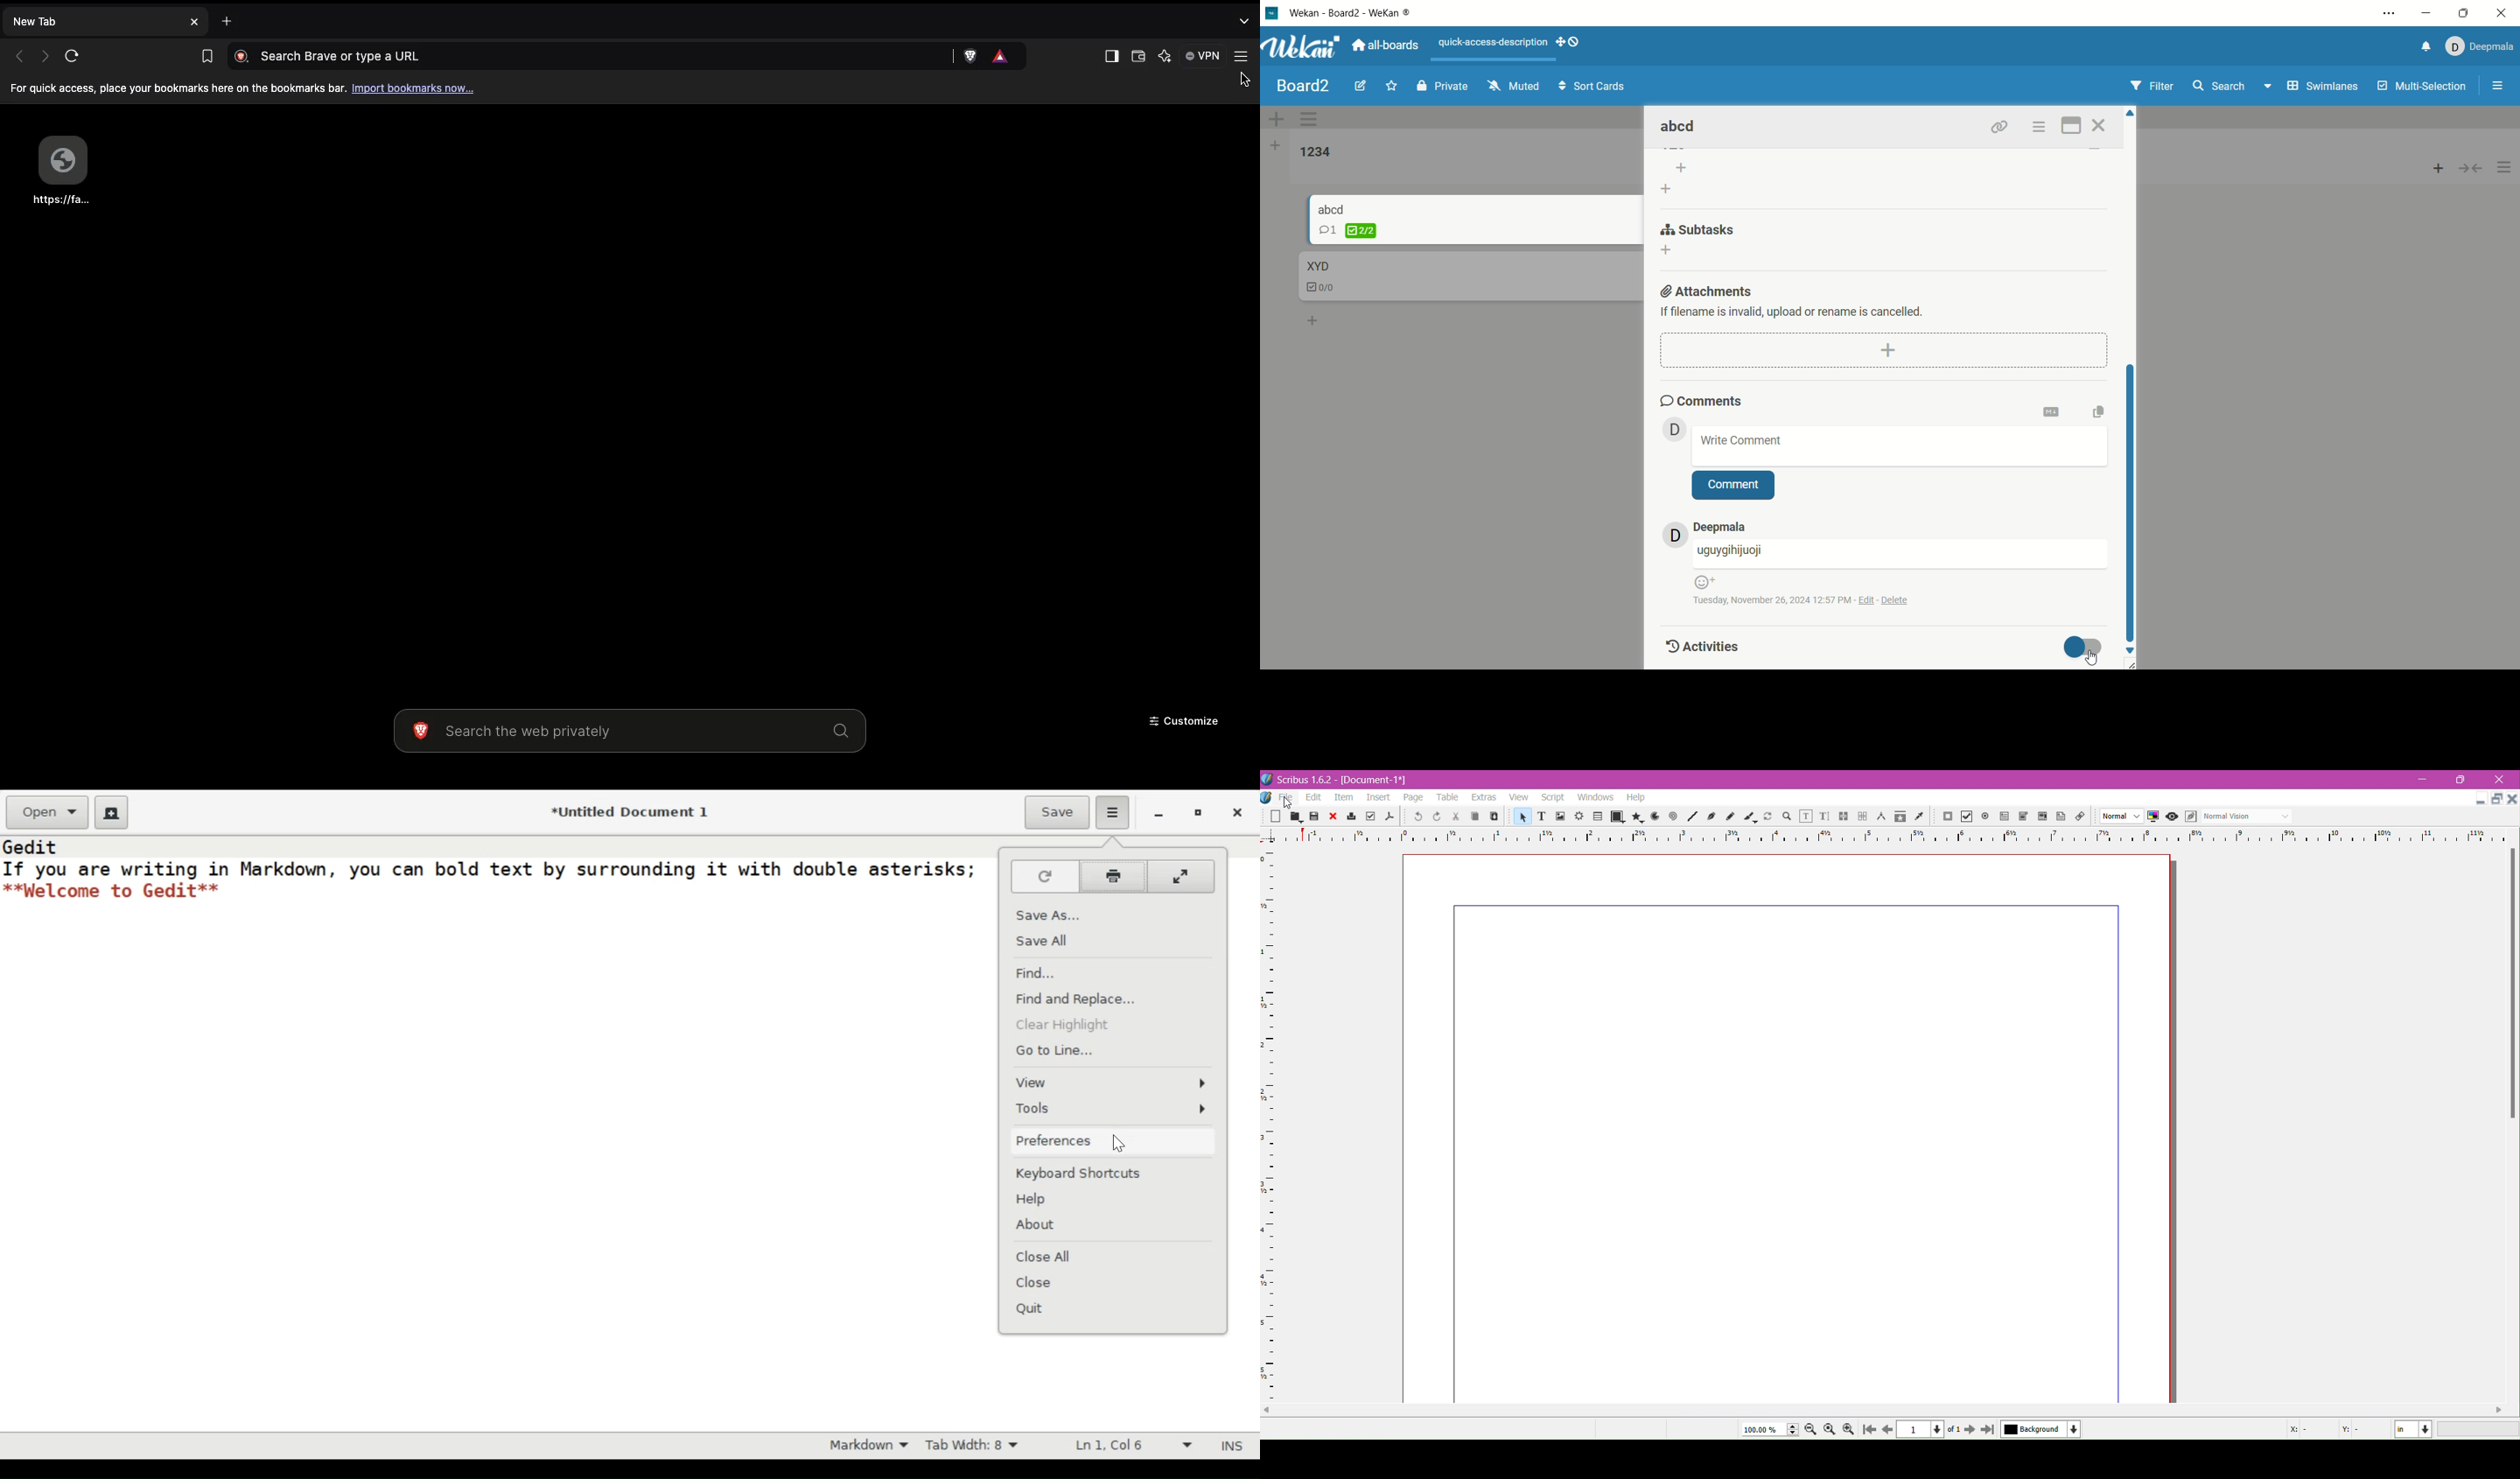 Image resolution: width=2520 pixels, height=1484 pixels. Describe the element at coordinates (2190, 817) in the screenshot. I see `edit preview mode` at that location.